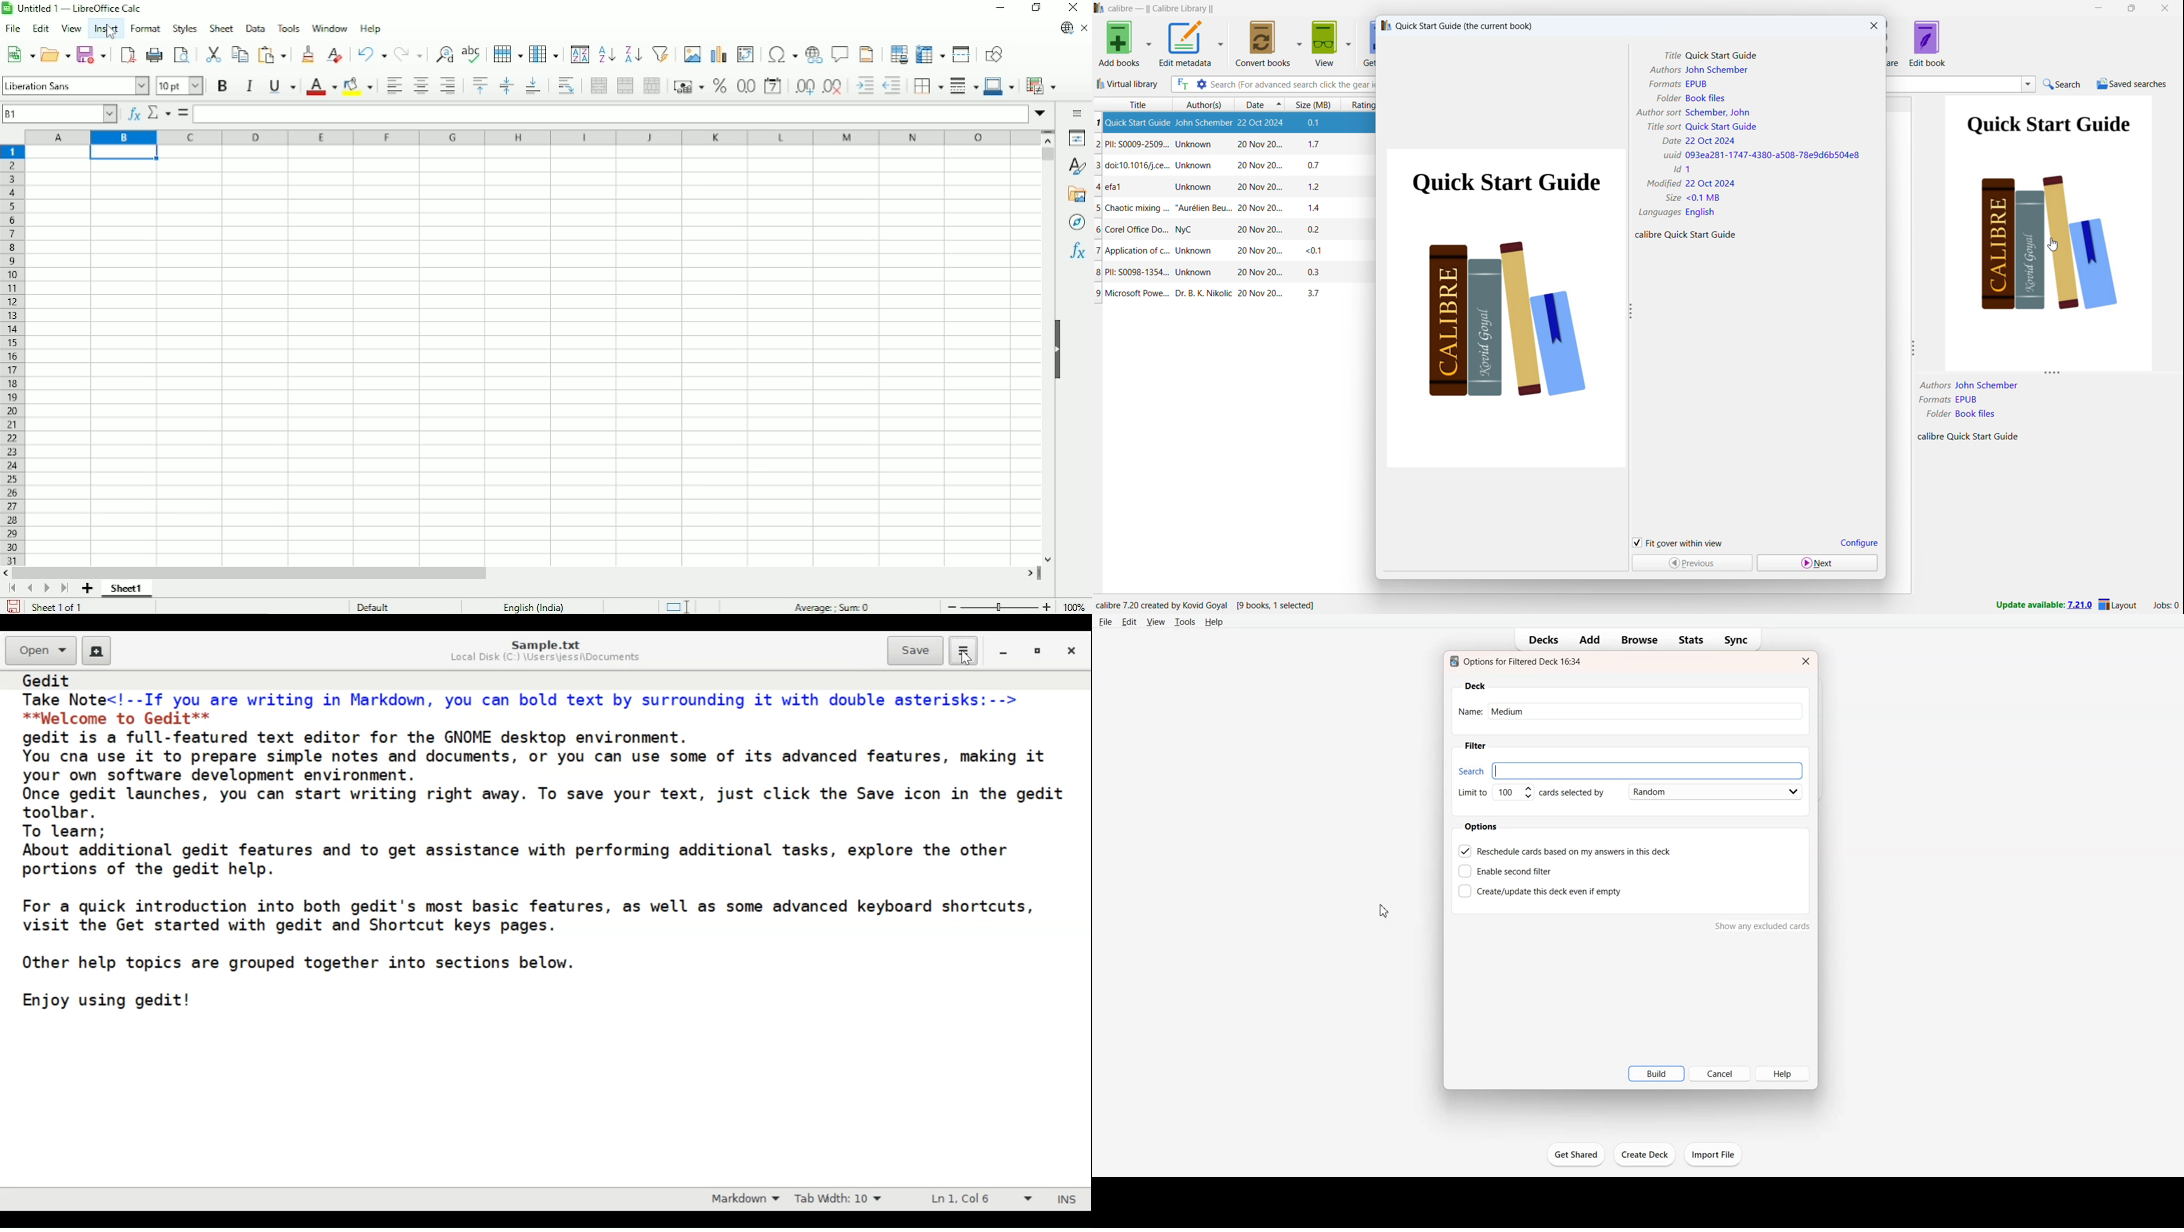 The height and width of the screenshot is (1232, 2184). What do you see at coordinates (1153, 252) in the screenshot?
I see `Application of c... Unknown` at bounding box center [1153, 252].